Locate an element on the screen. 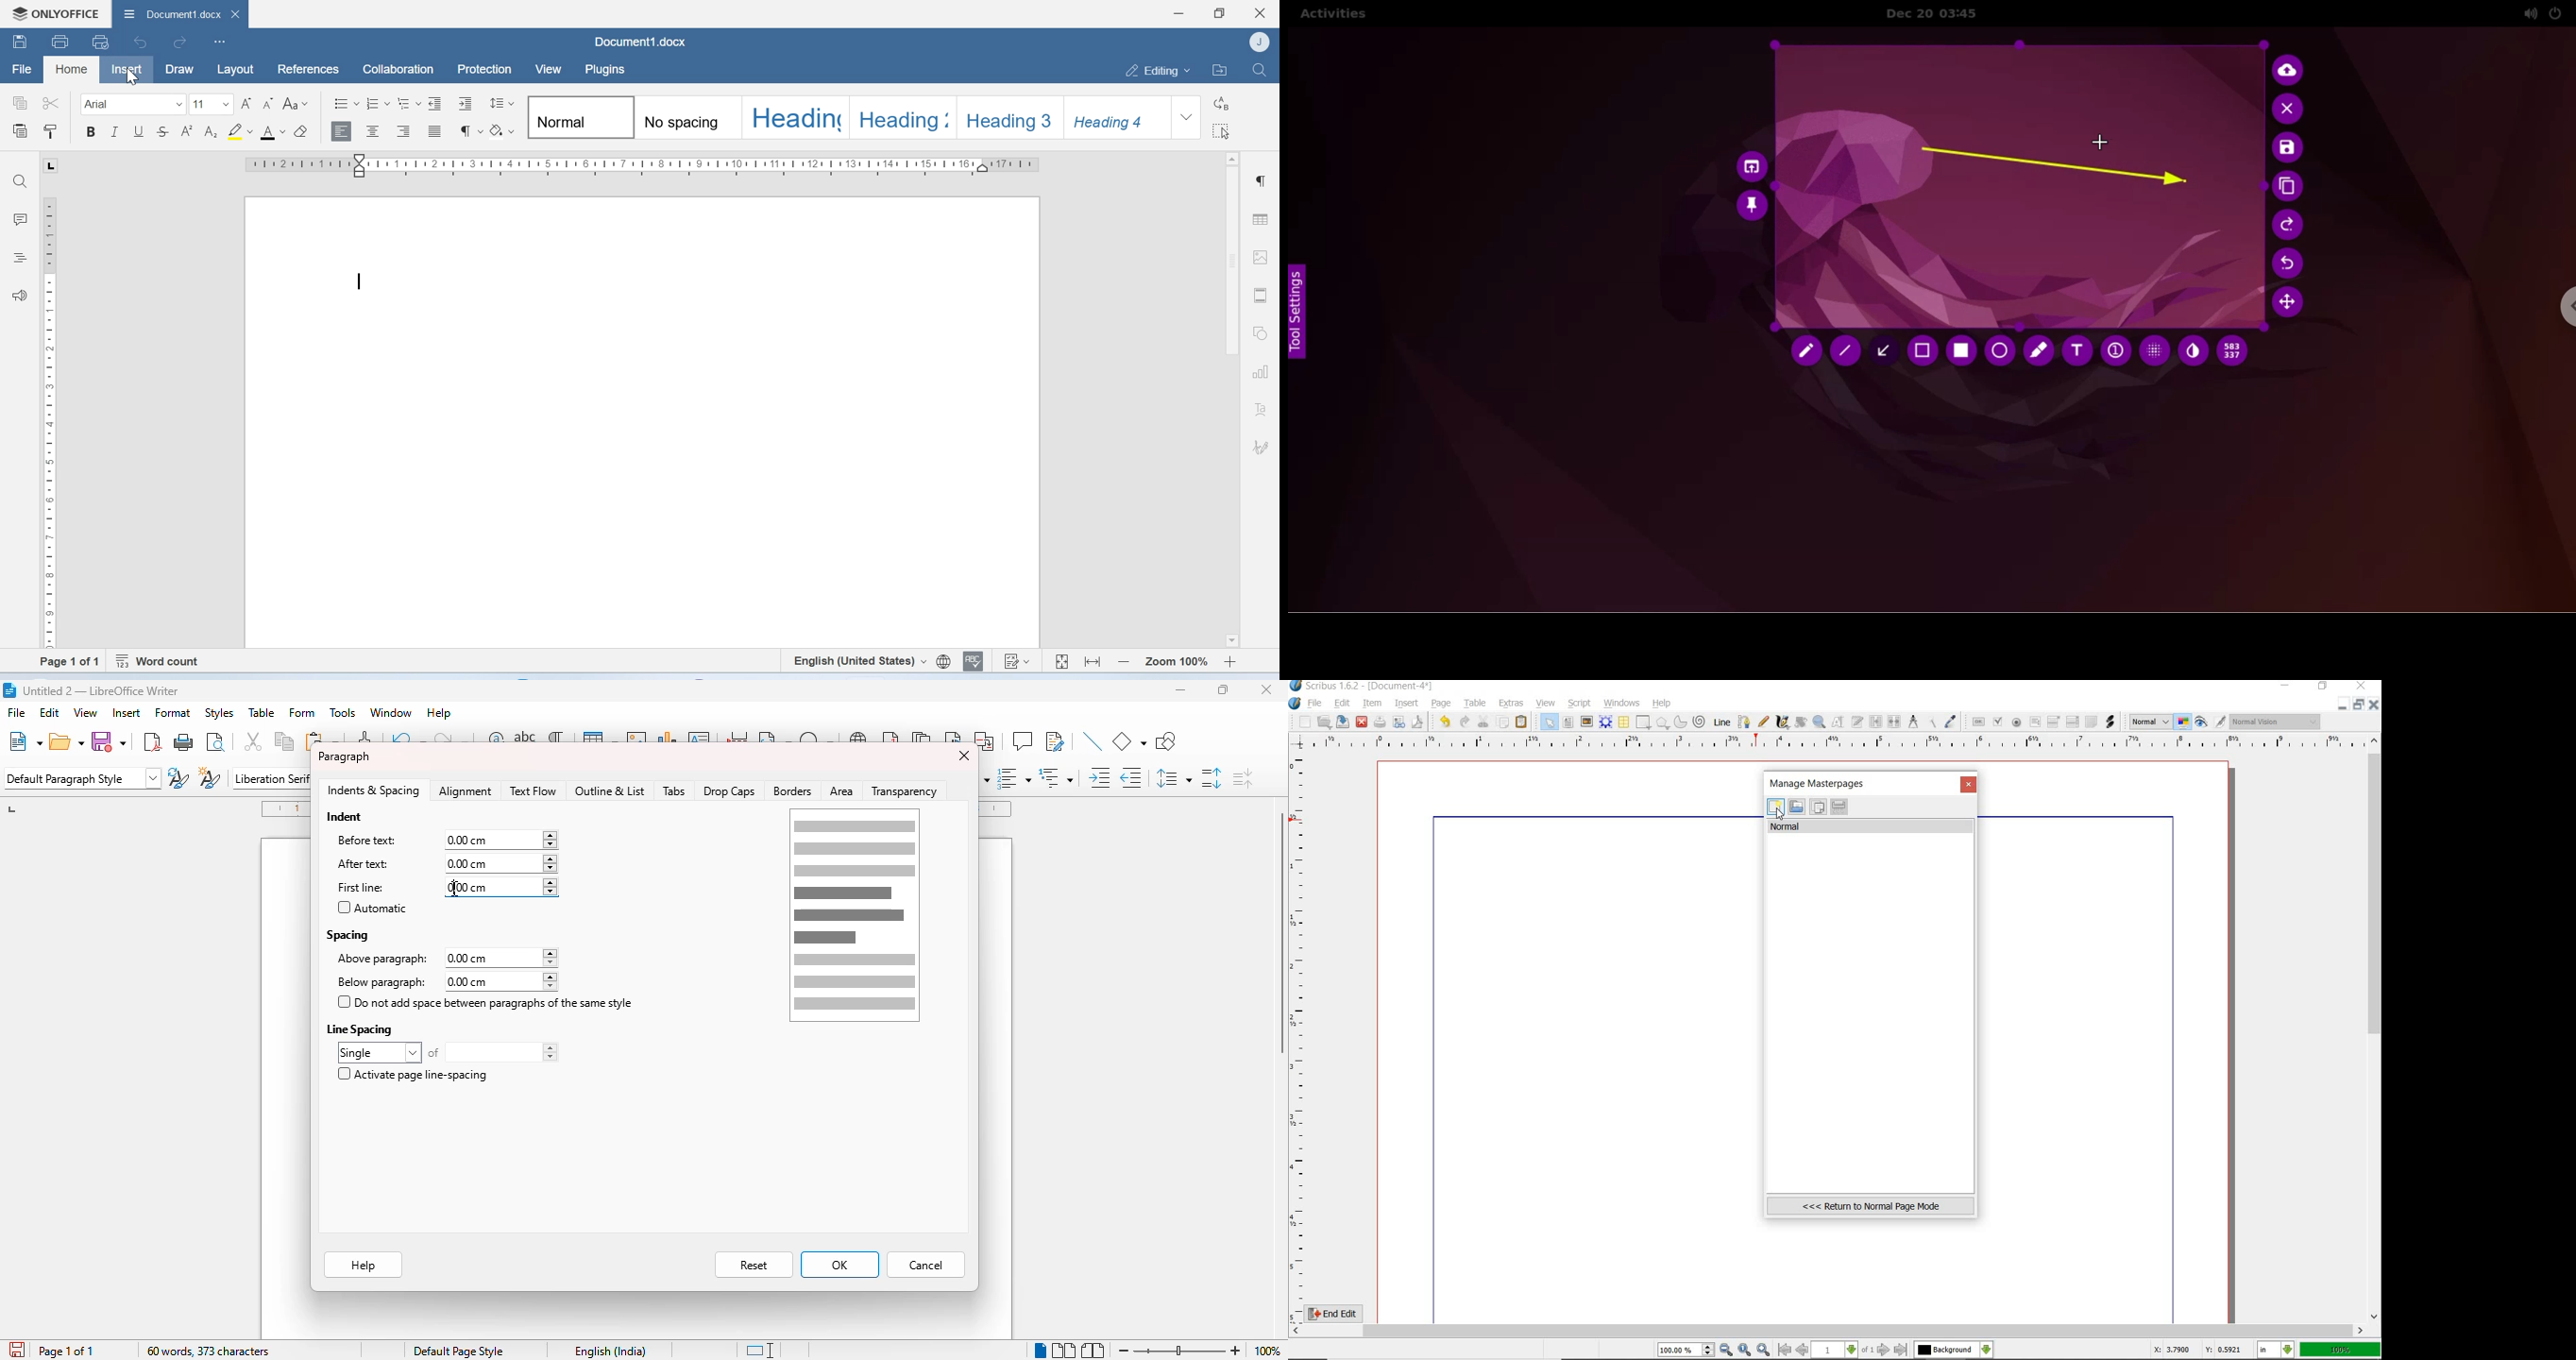  text frame is located at coordinates (1569, 722).